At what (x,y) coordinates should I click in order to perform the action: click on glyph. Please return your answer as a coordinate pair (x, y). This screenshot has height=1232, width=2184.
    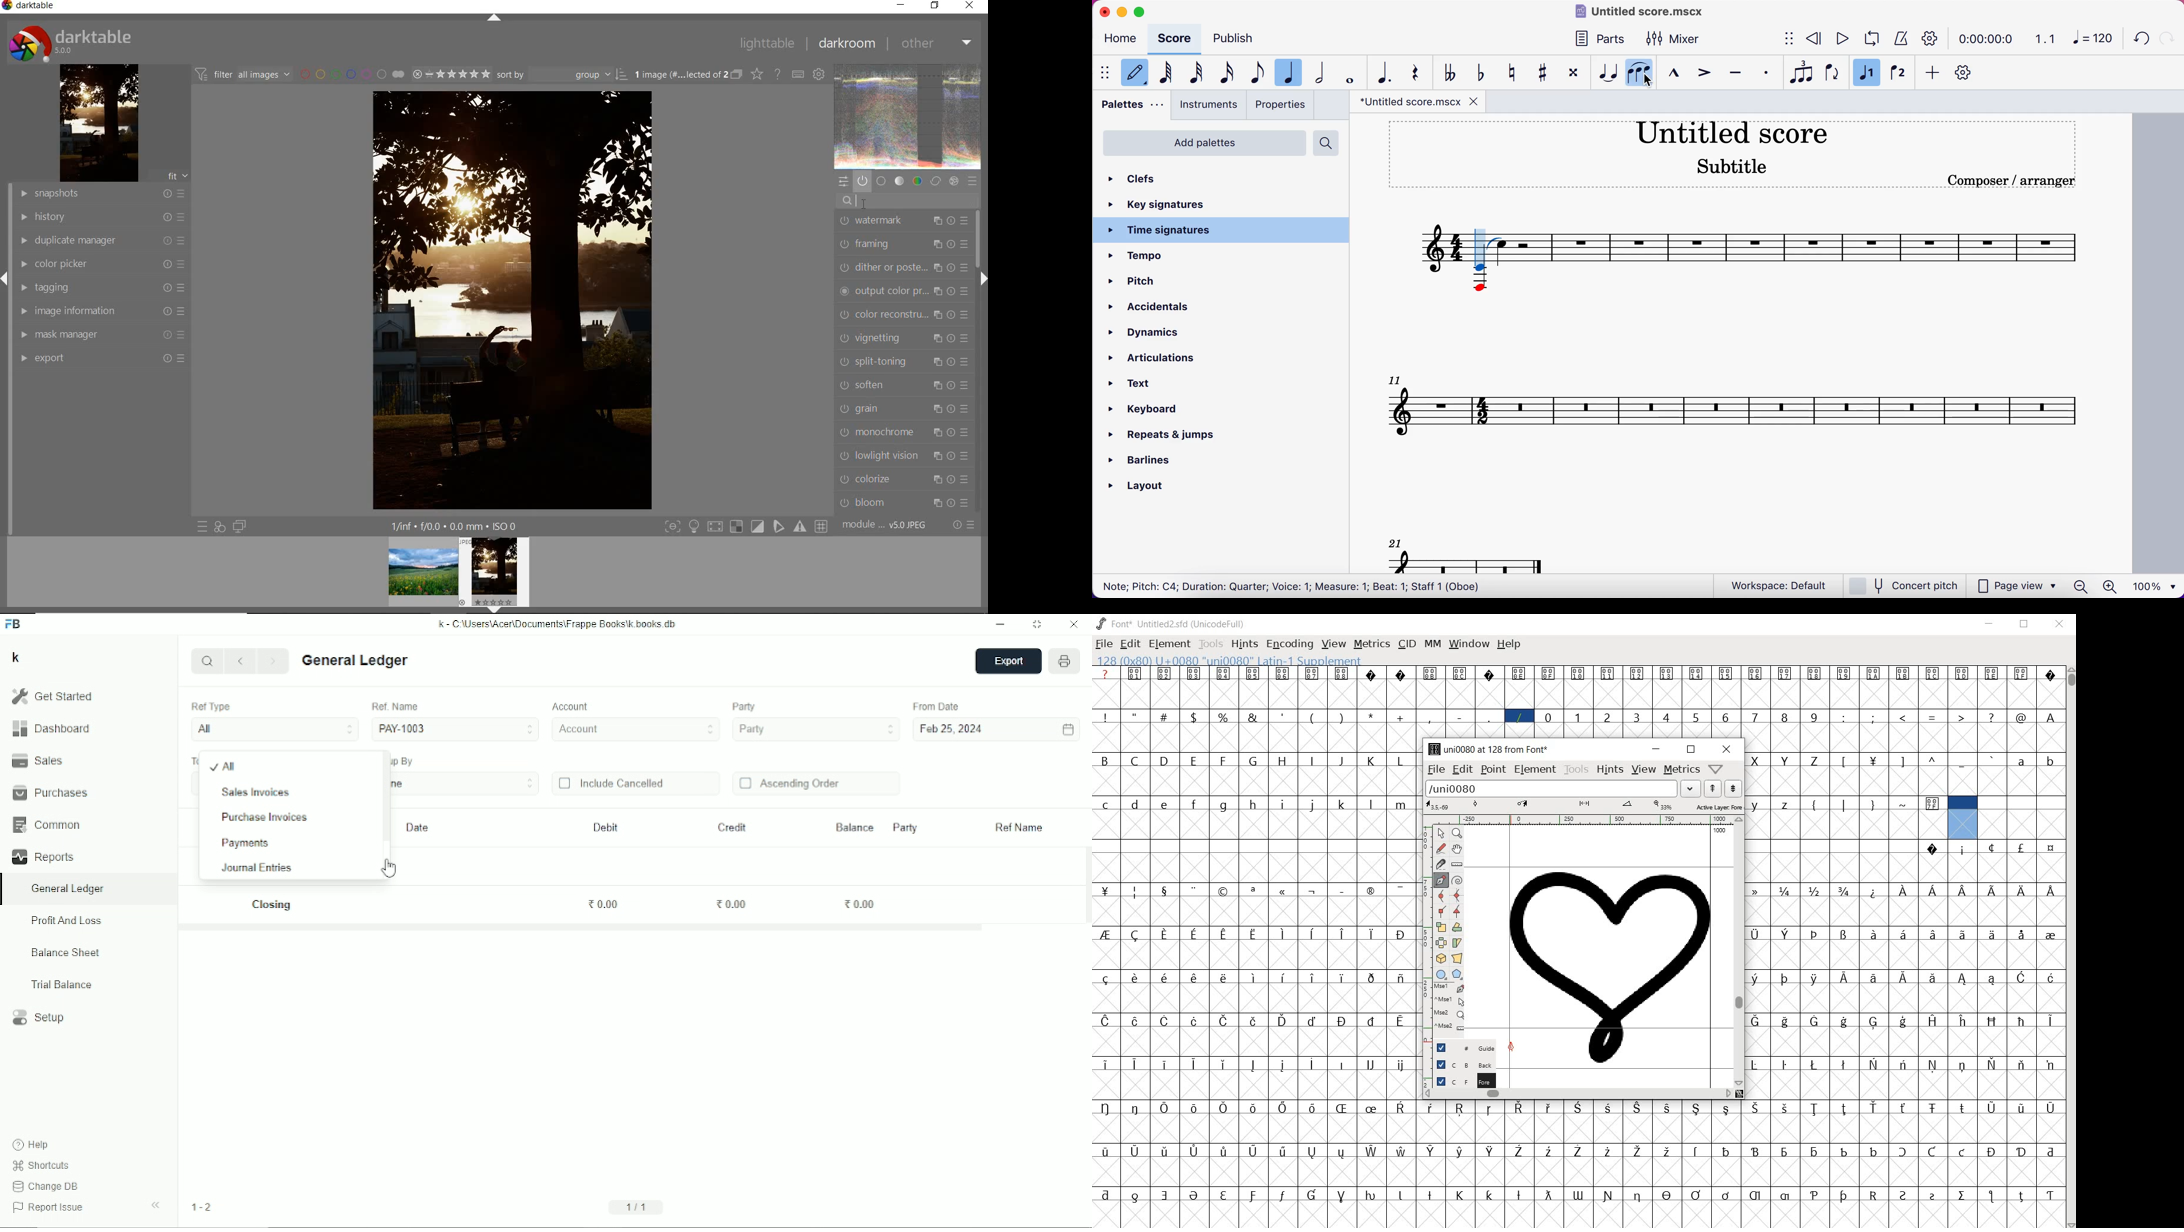
    Looking at the image, I should click on (1548, 674).